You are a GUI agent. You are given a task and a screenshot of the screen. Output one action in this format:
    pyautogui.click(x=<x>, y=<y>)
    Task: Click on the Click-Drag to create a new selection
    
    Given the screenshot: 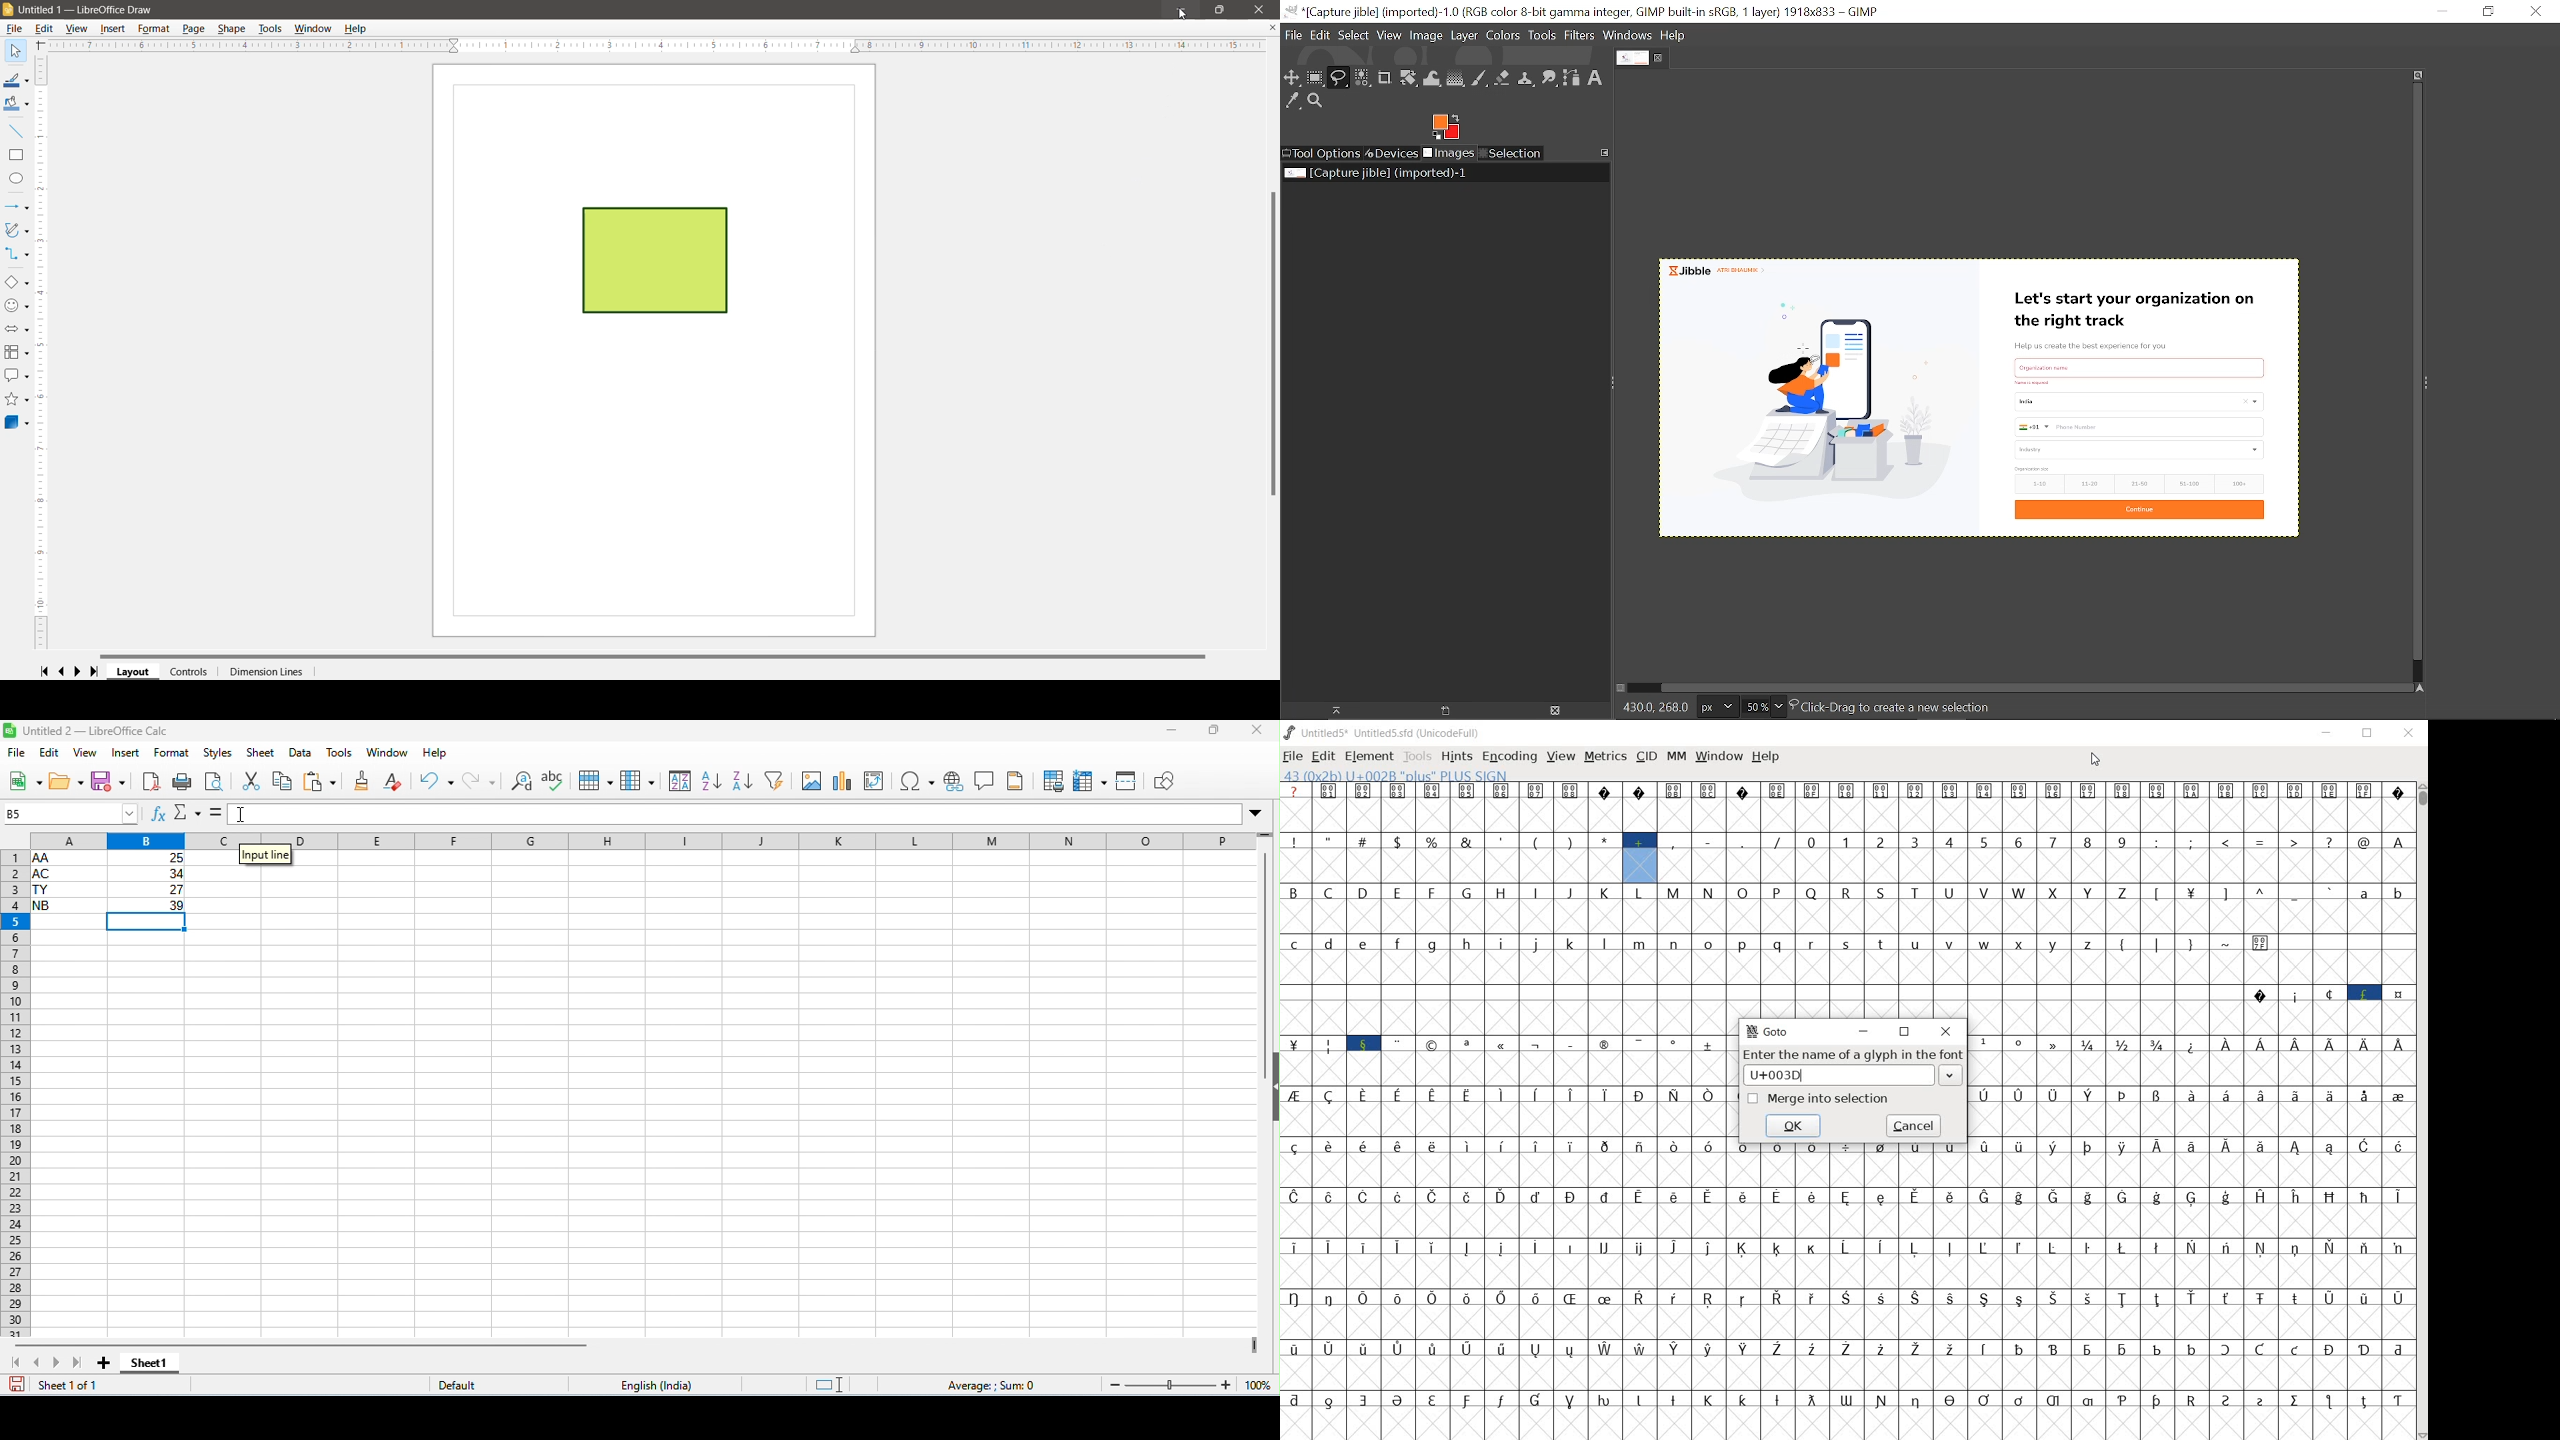 What is the action you would take?
    pyautogui.click(x=1898, y=707)
    